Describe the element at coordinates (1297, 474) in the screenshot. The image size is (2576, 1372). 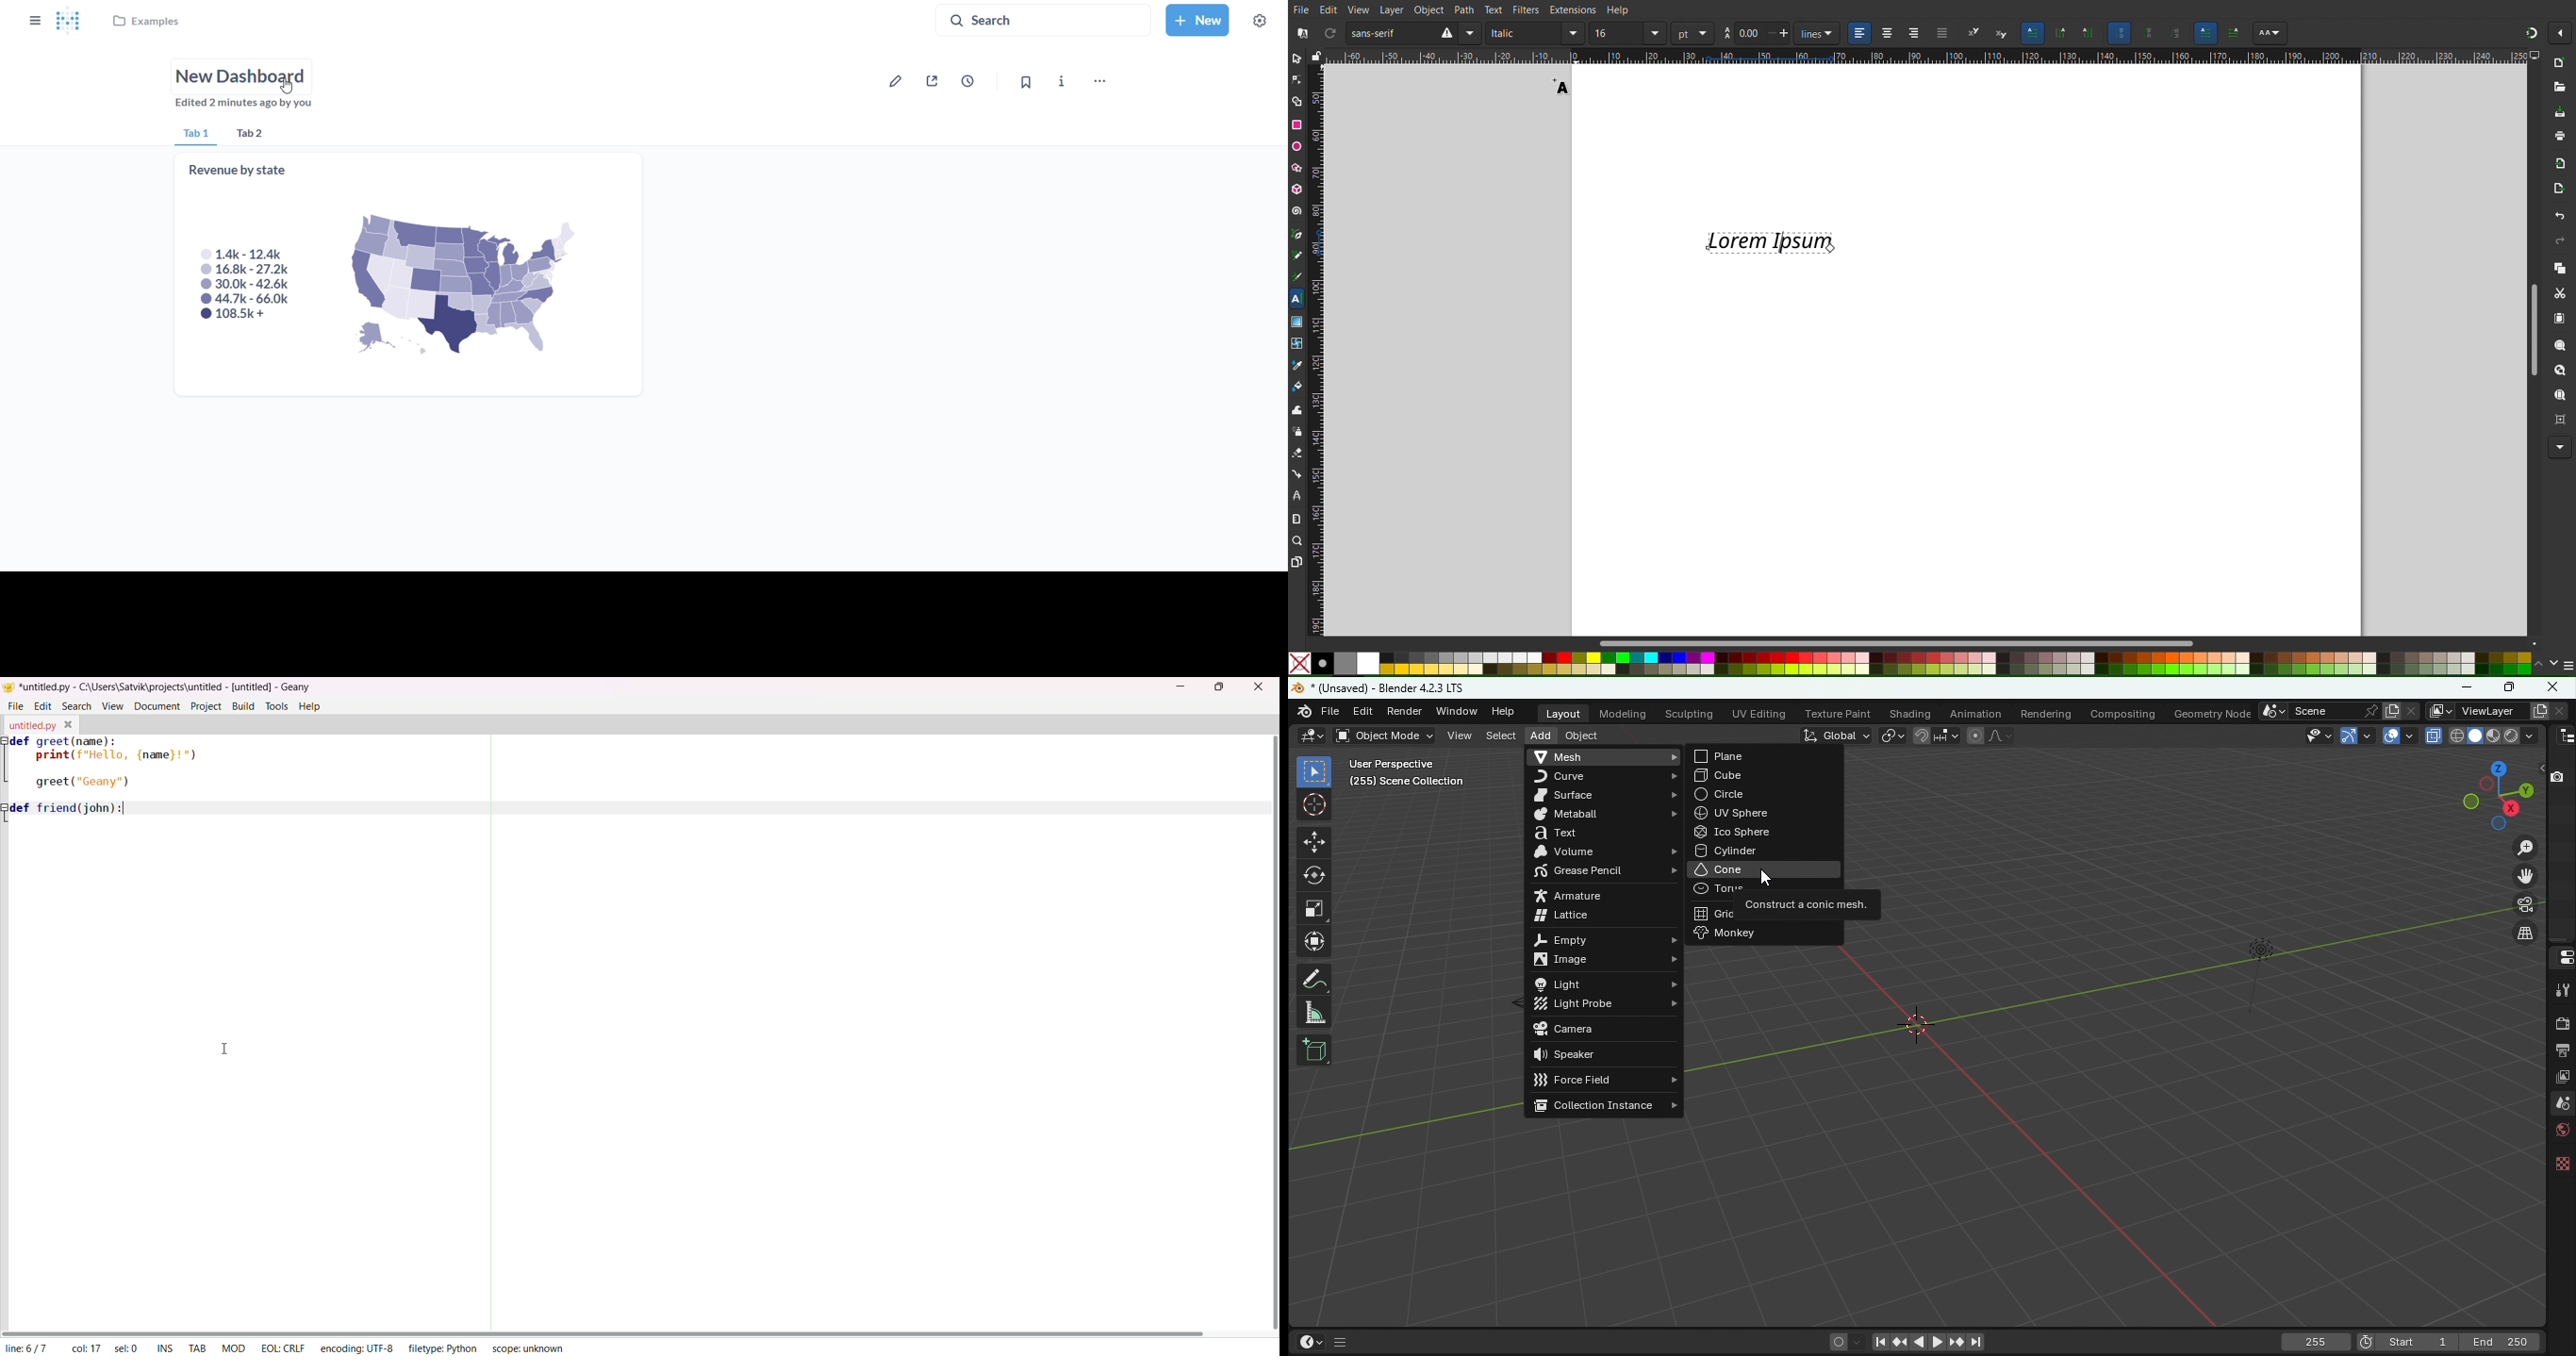
I see `Connection` at that location.